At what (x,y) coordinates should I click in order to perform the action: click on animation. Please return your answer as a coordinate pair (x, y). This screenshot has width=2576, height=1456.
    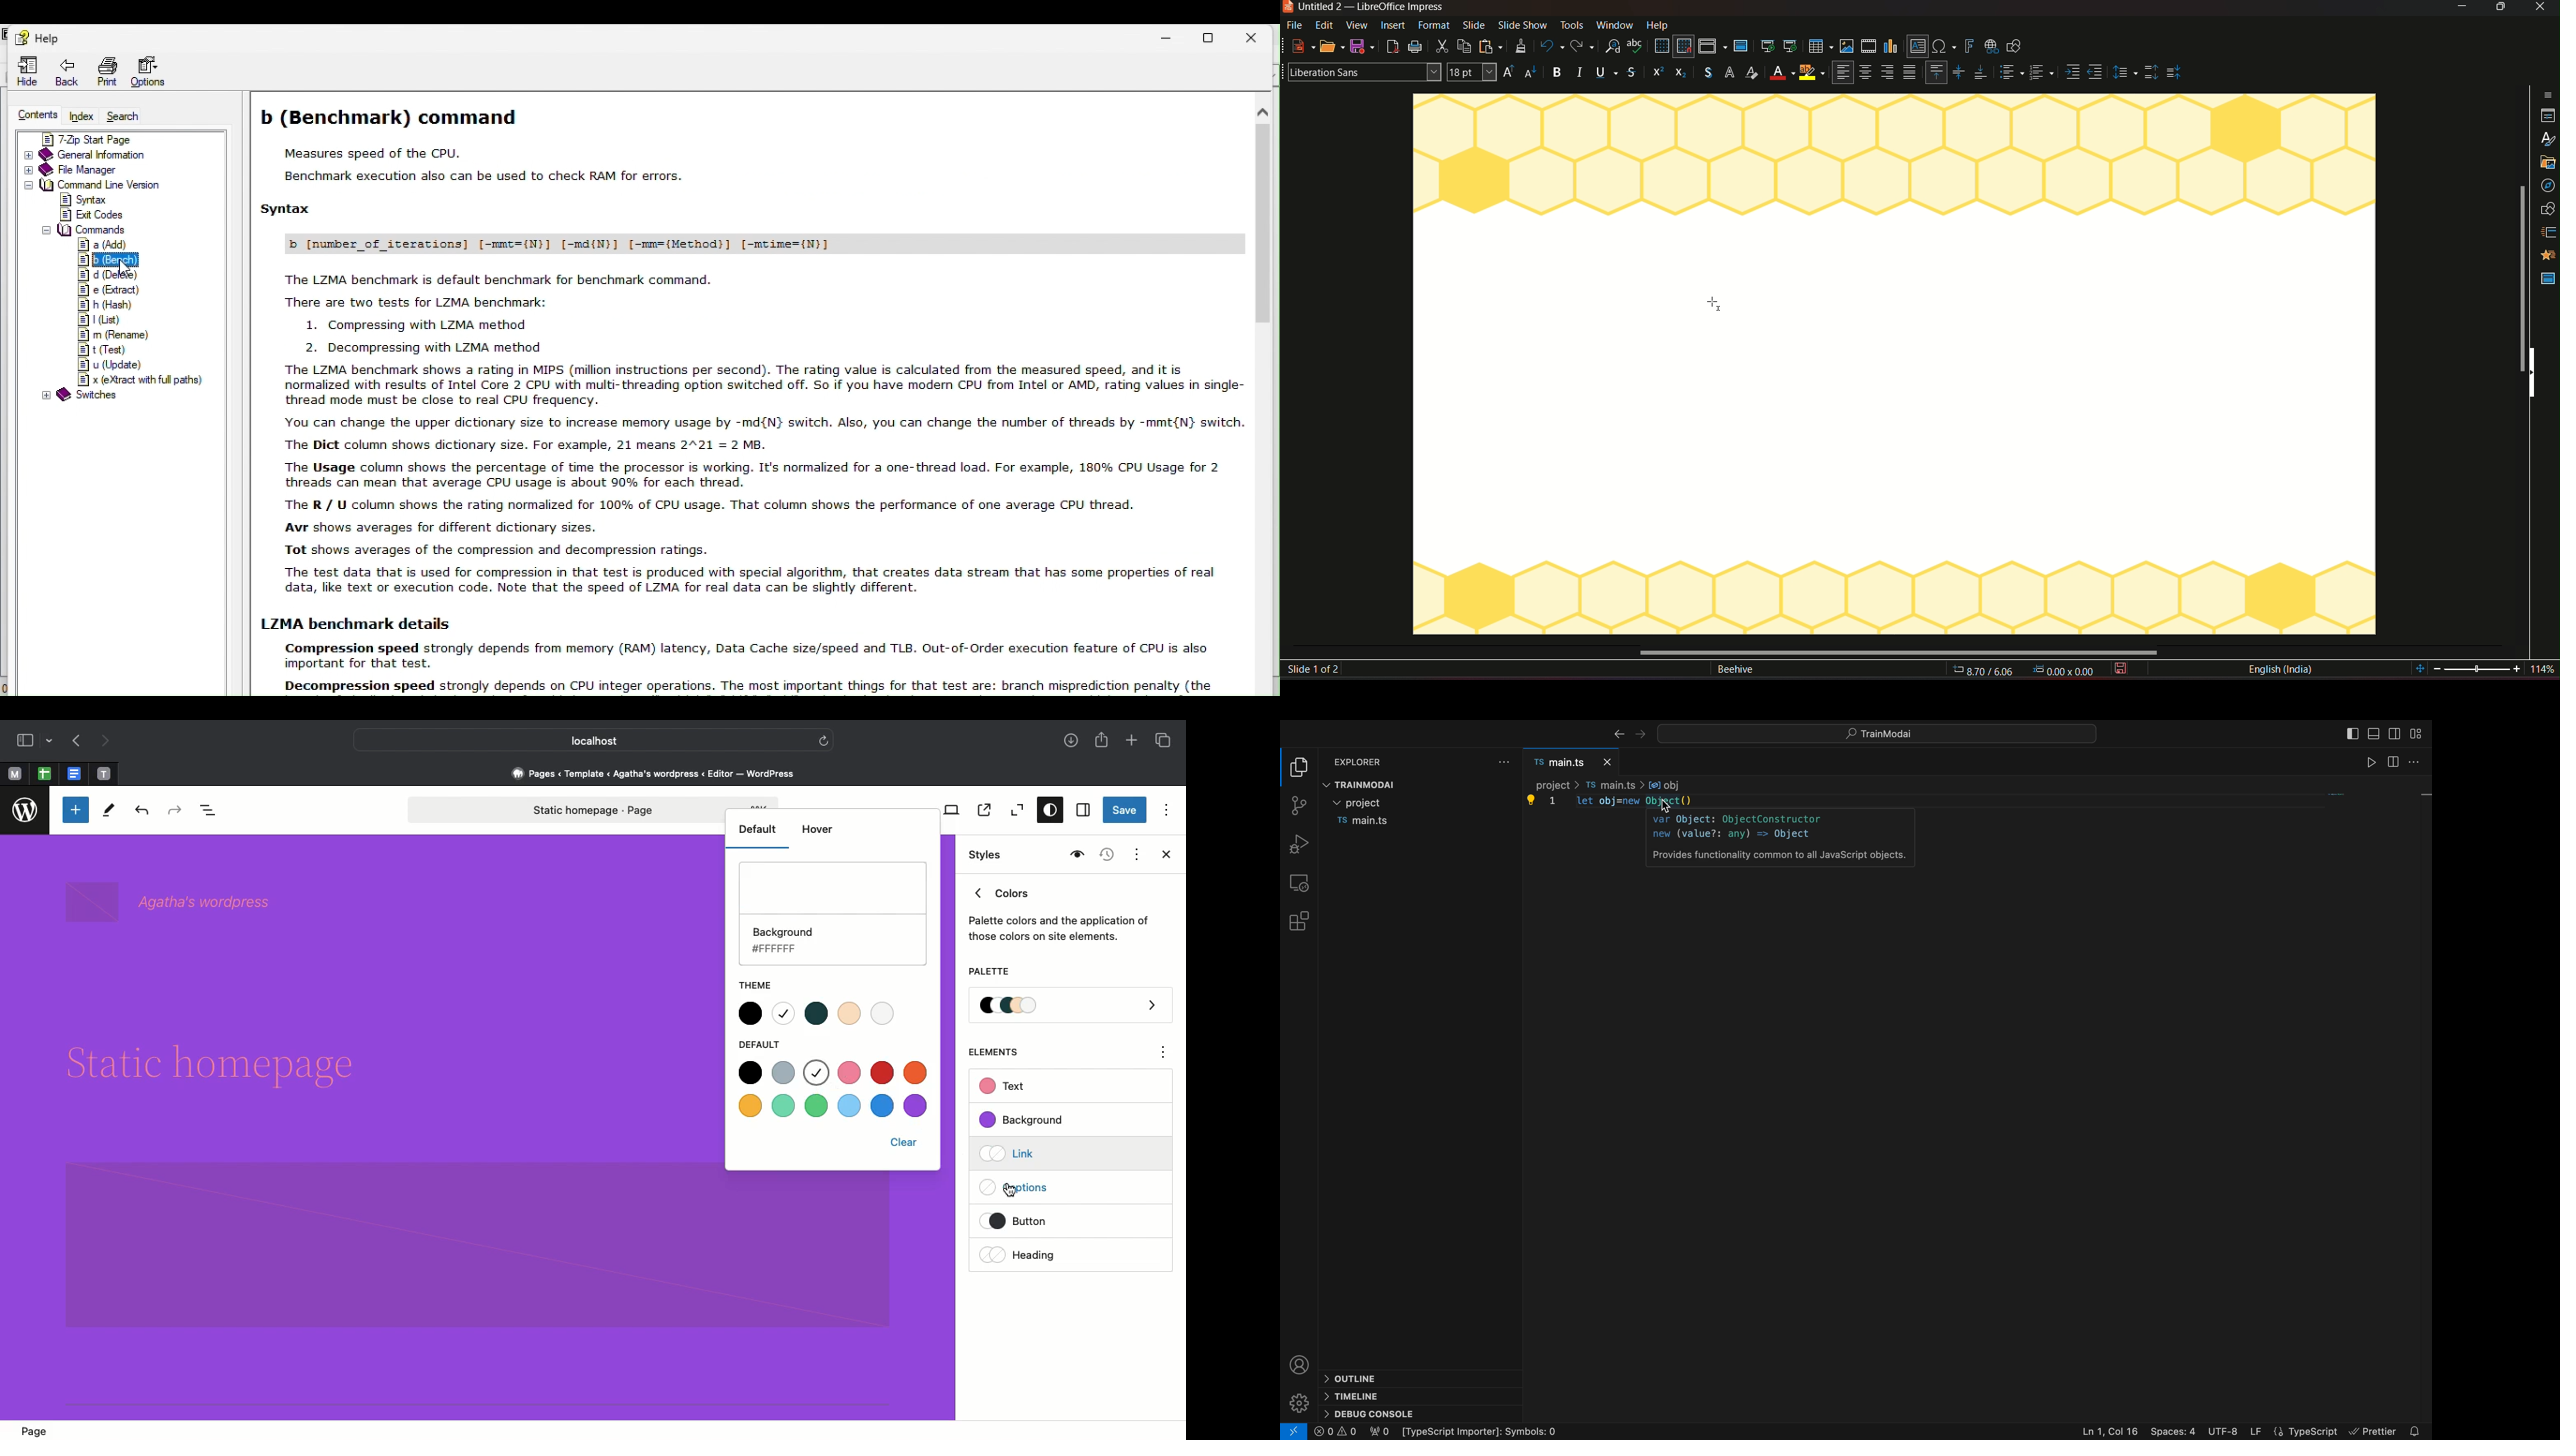
    Looking at the image, I should click on (2547, 229).